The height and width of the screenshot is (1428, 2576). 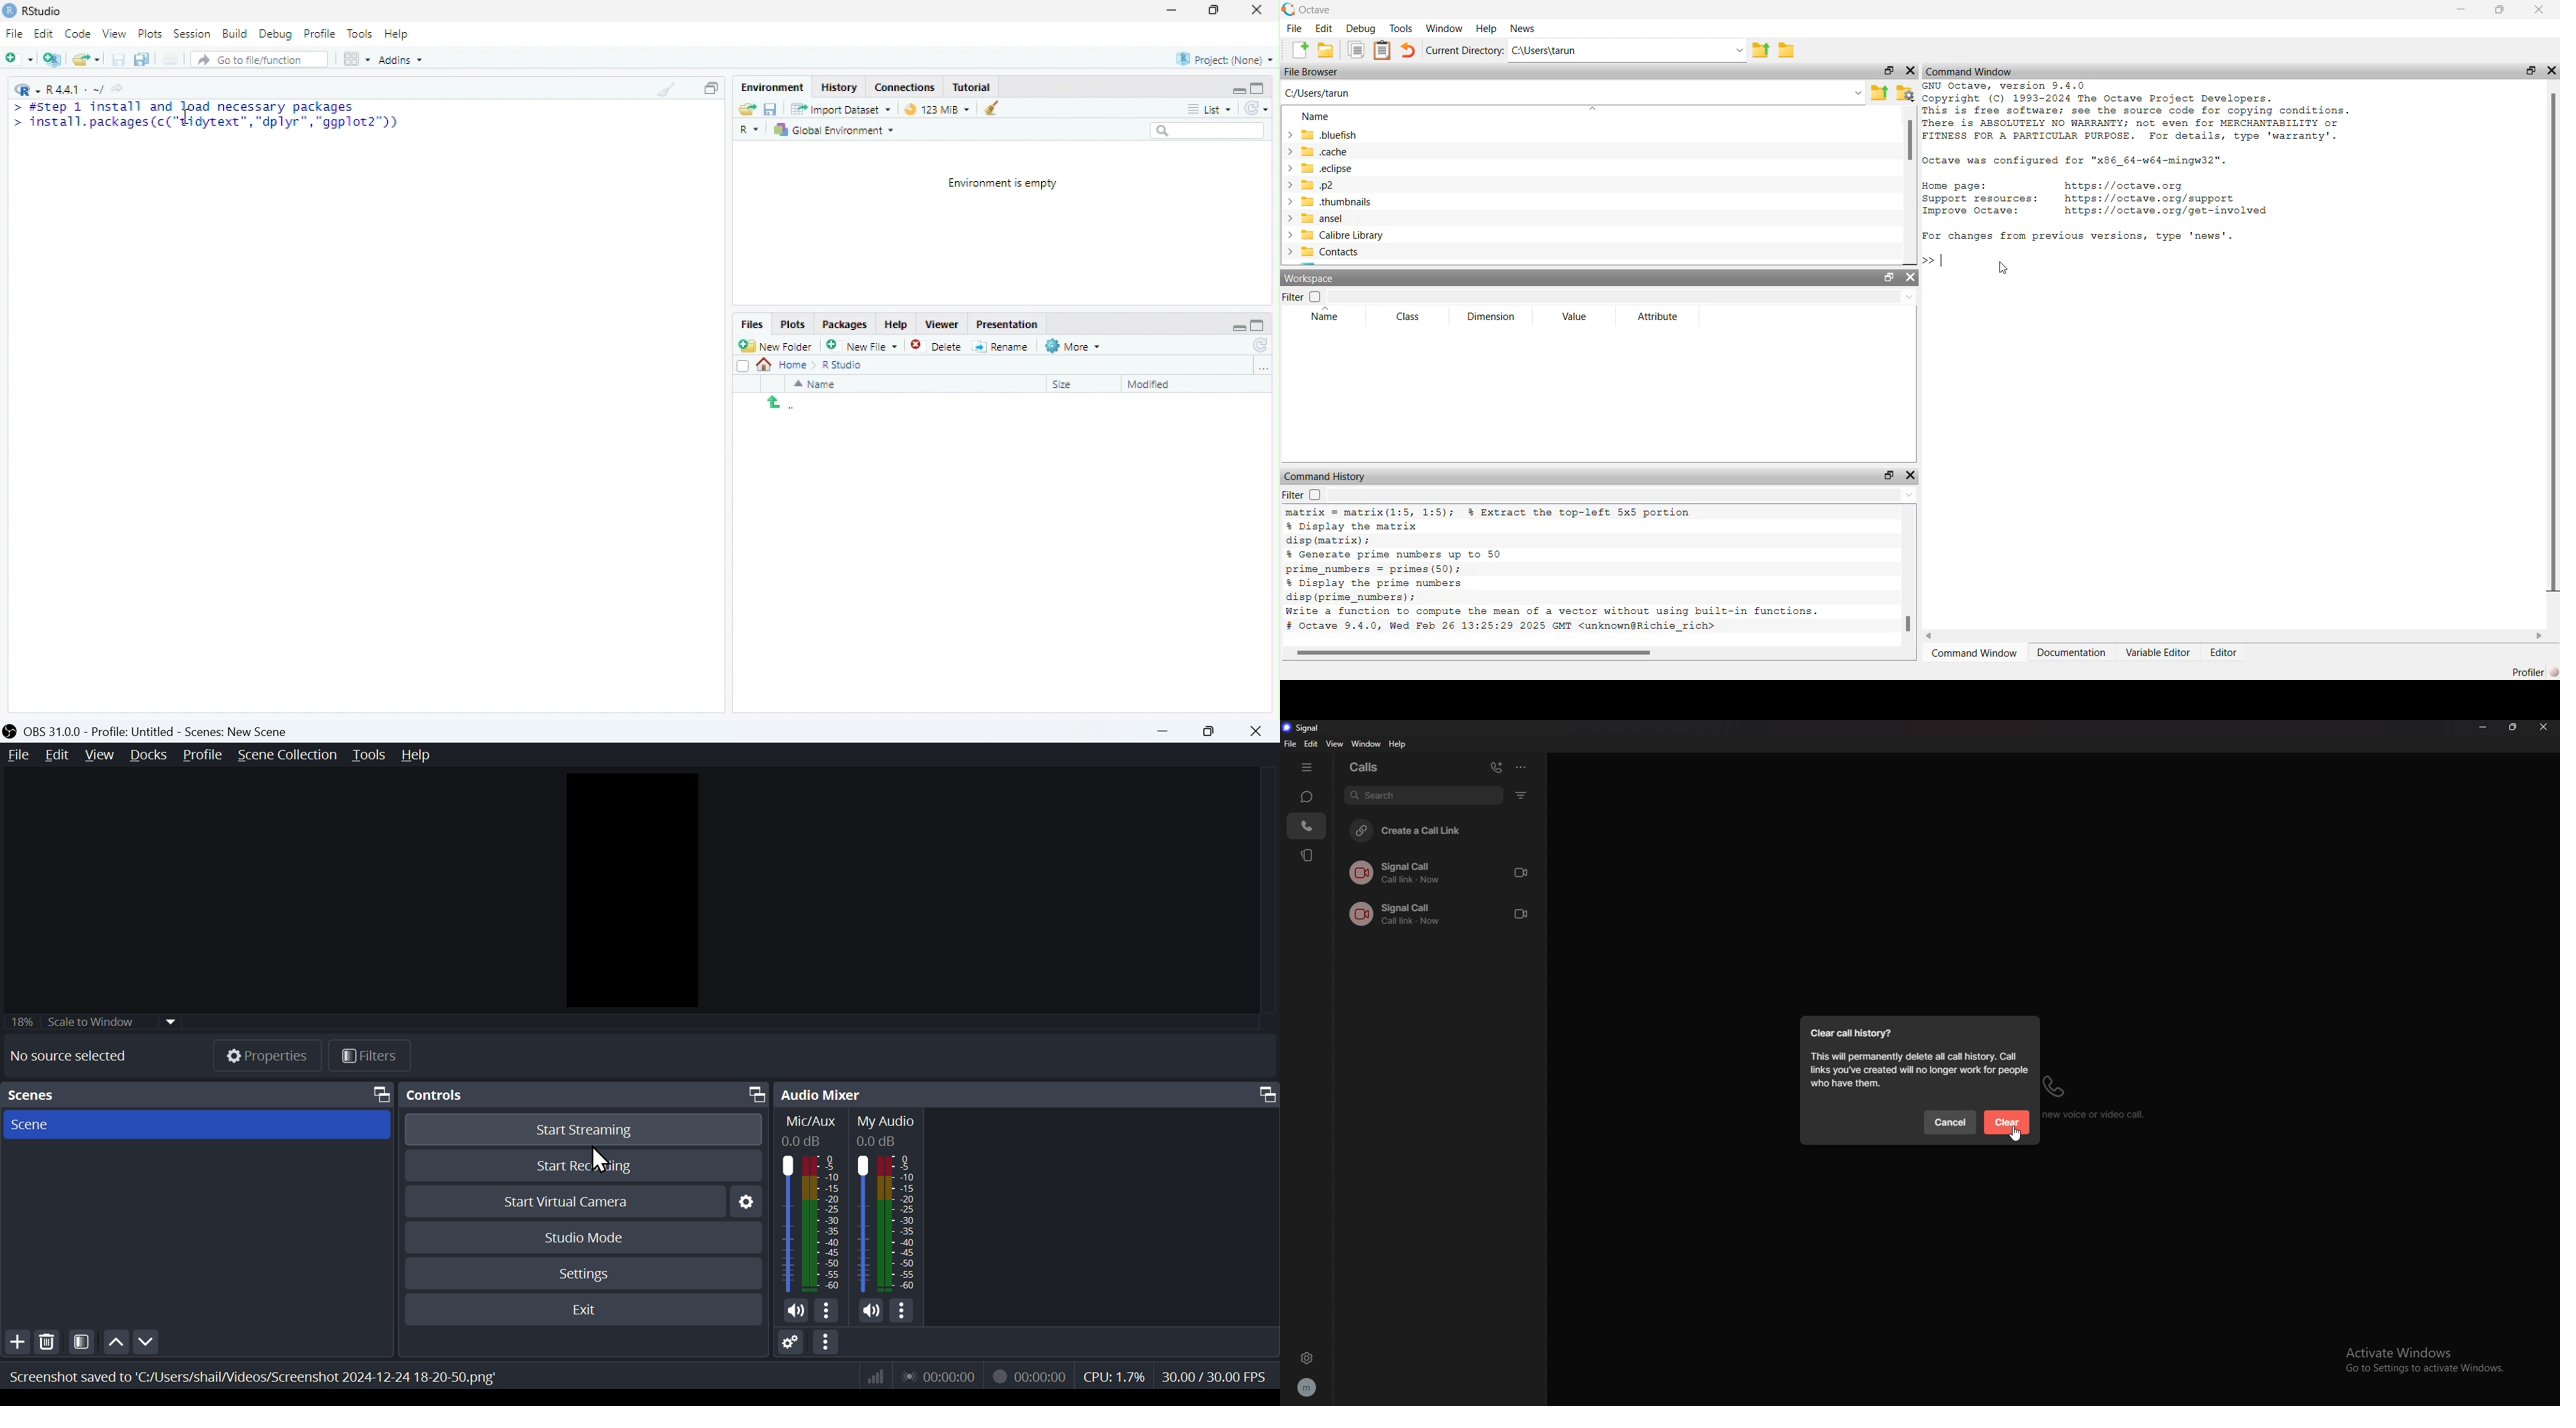 What do you see at coordinates (587, 1162) in the screenshot?
I see `Start Recording` at bounding box center [587, 1162].